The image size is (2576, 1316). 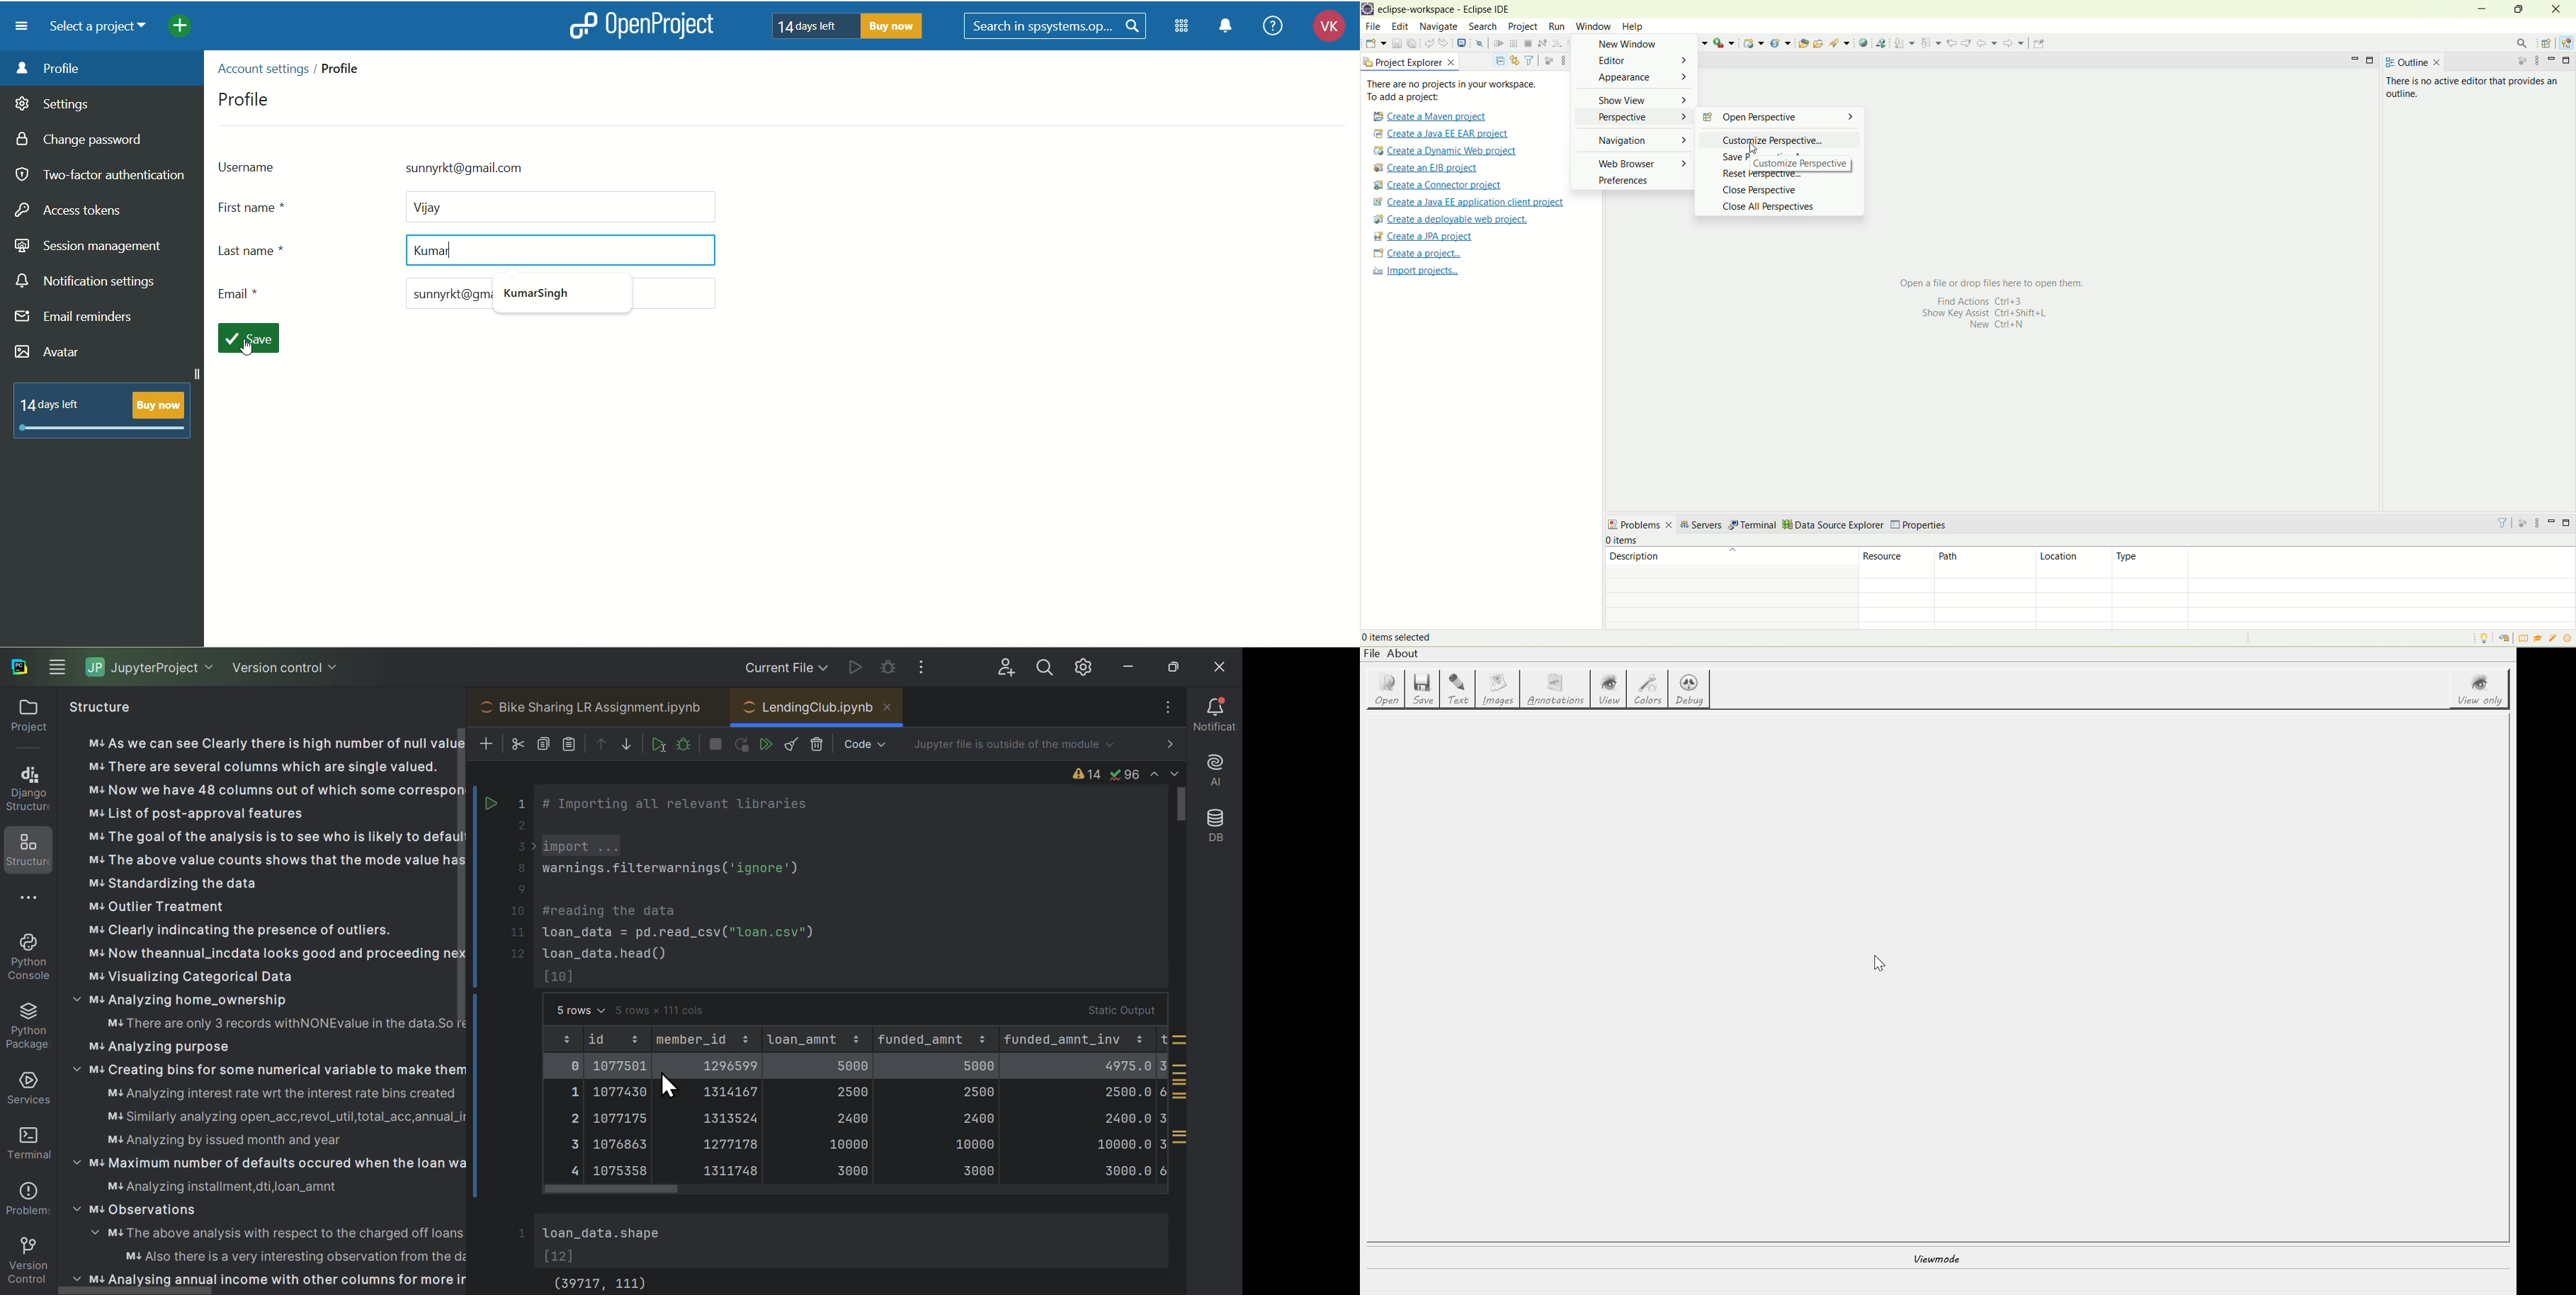 What do you see at coordinates (549, 297) in the screenshot?
I see `popup` at bounding box center [549, 297].